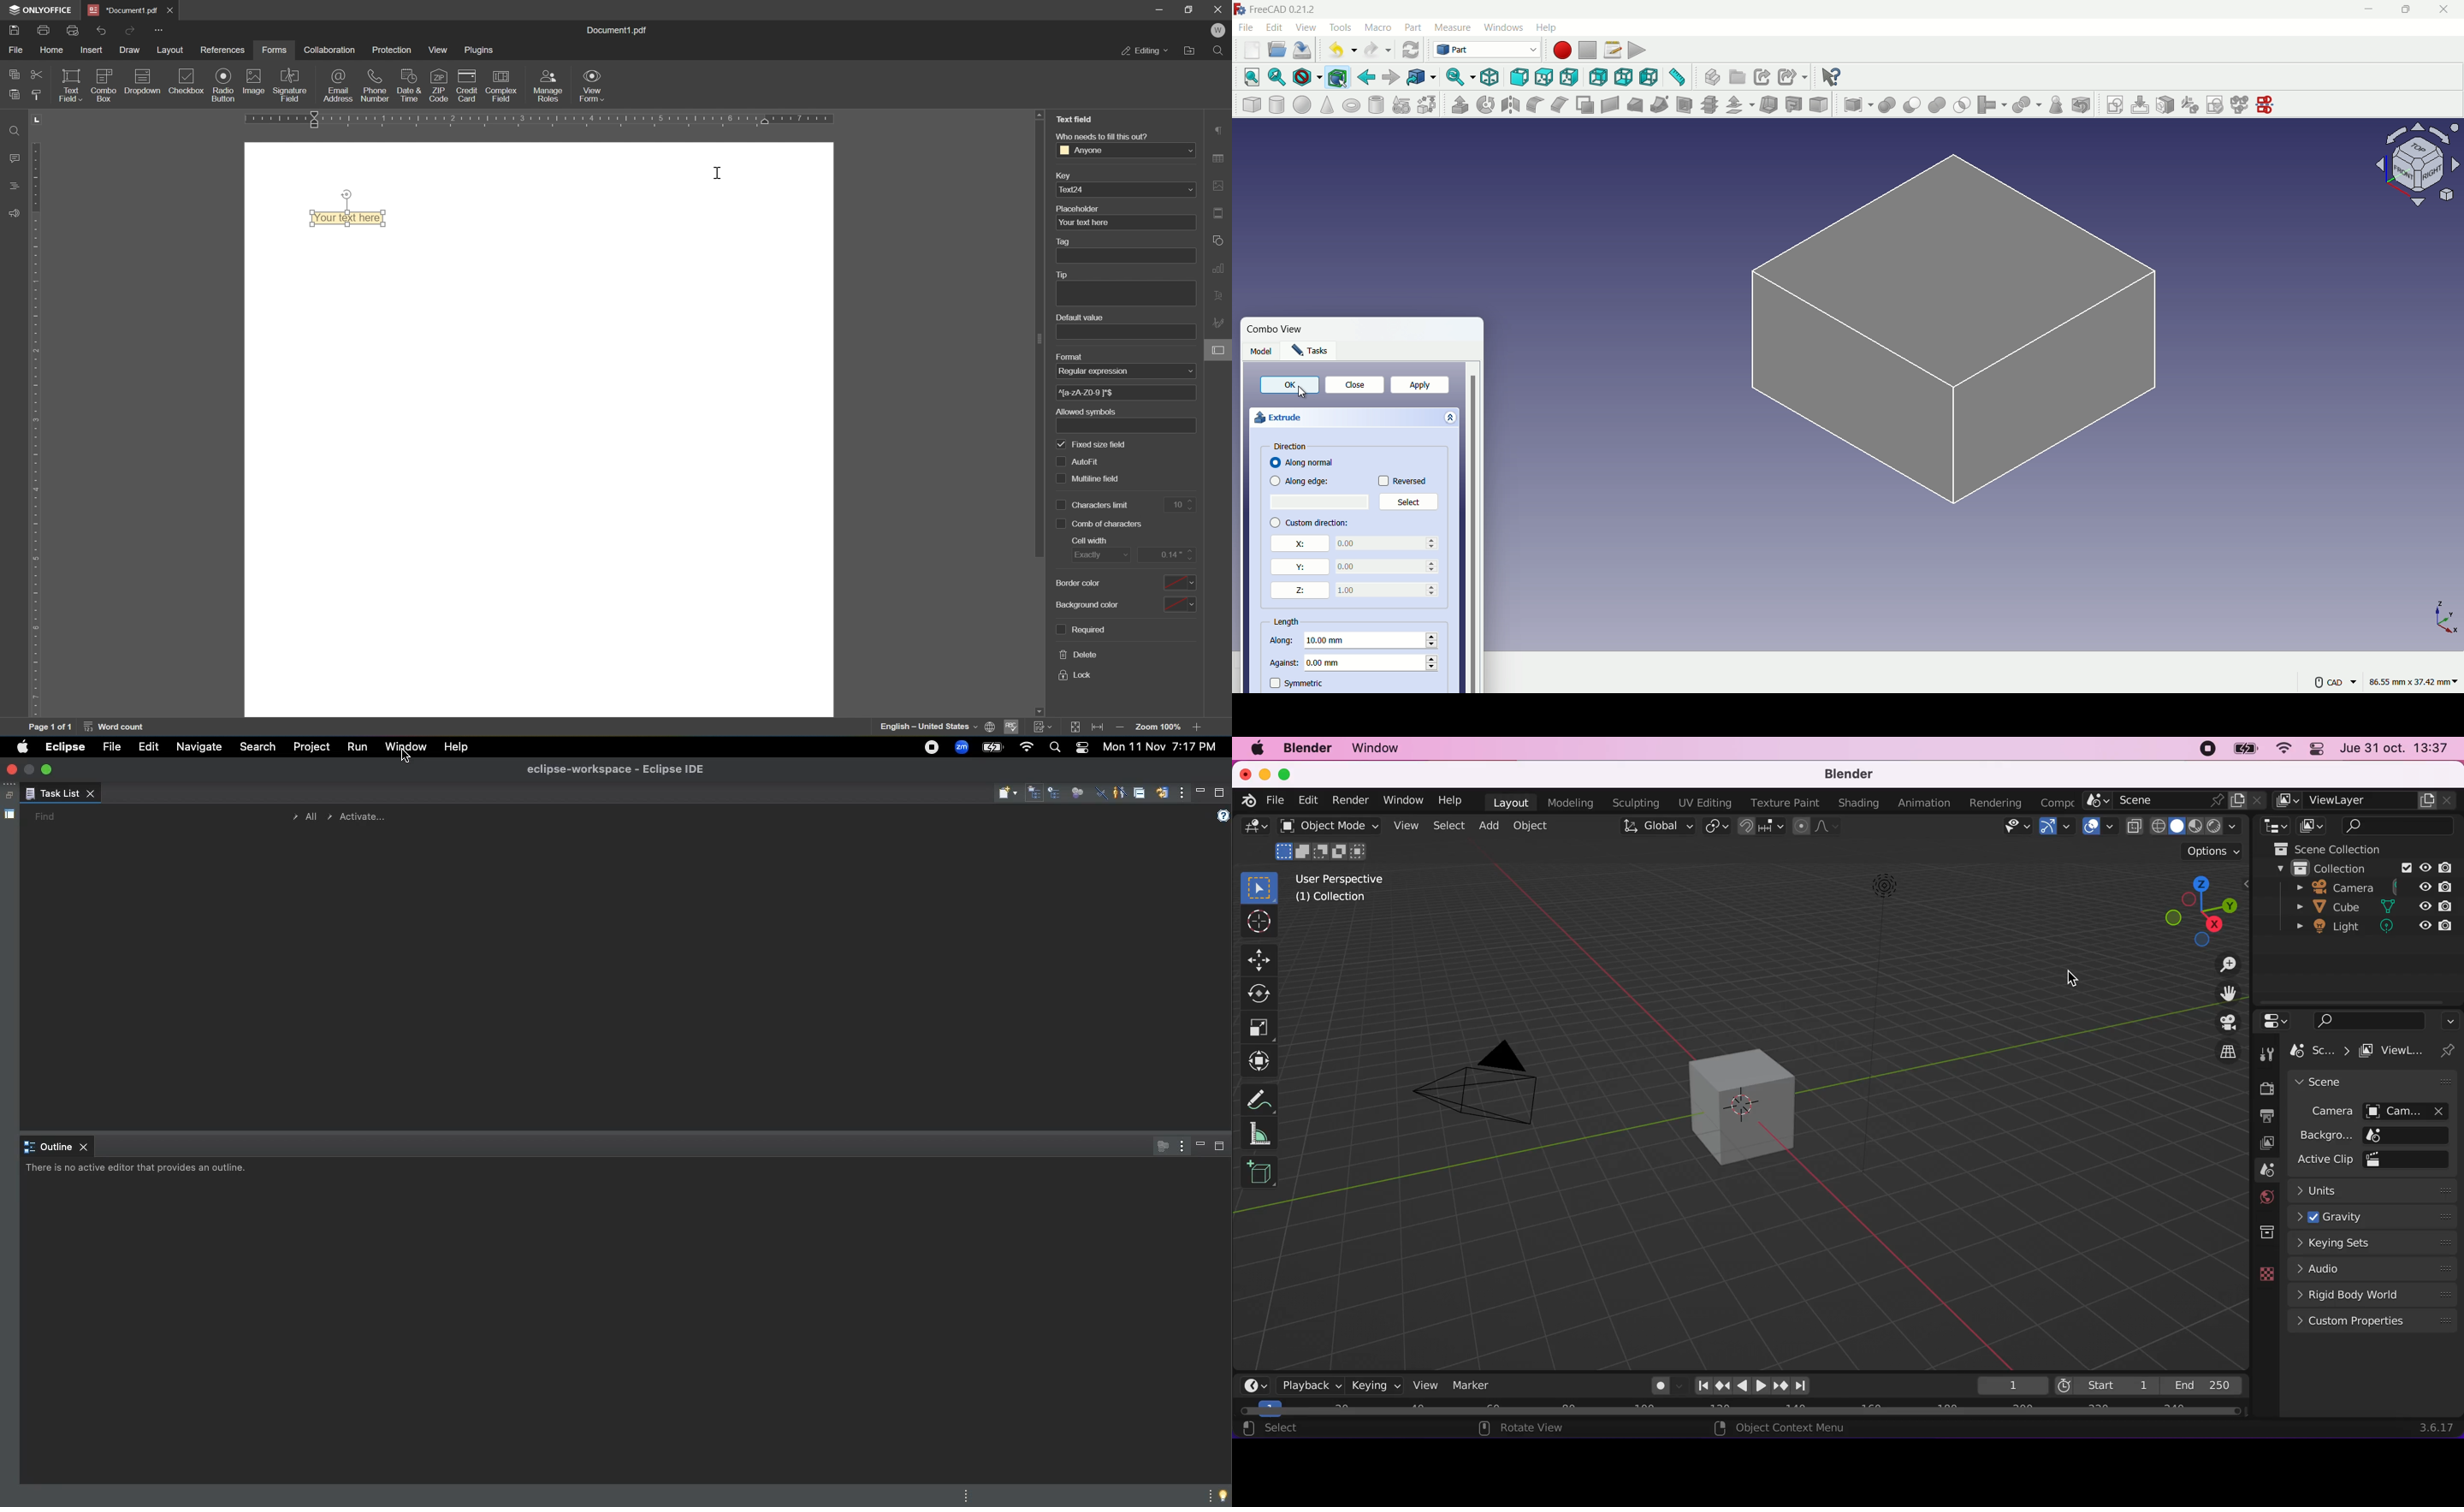 This screenshot has height=1512, width=2464. Describe the element at coordinates (2176, 800) in the screenshot. I see `scene` at that location.